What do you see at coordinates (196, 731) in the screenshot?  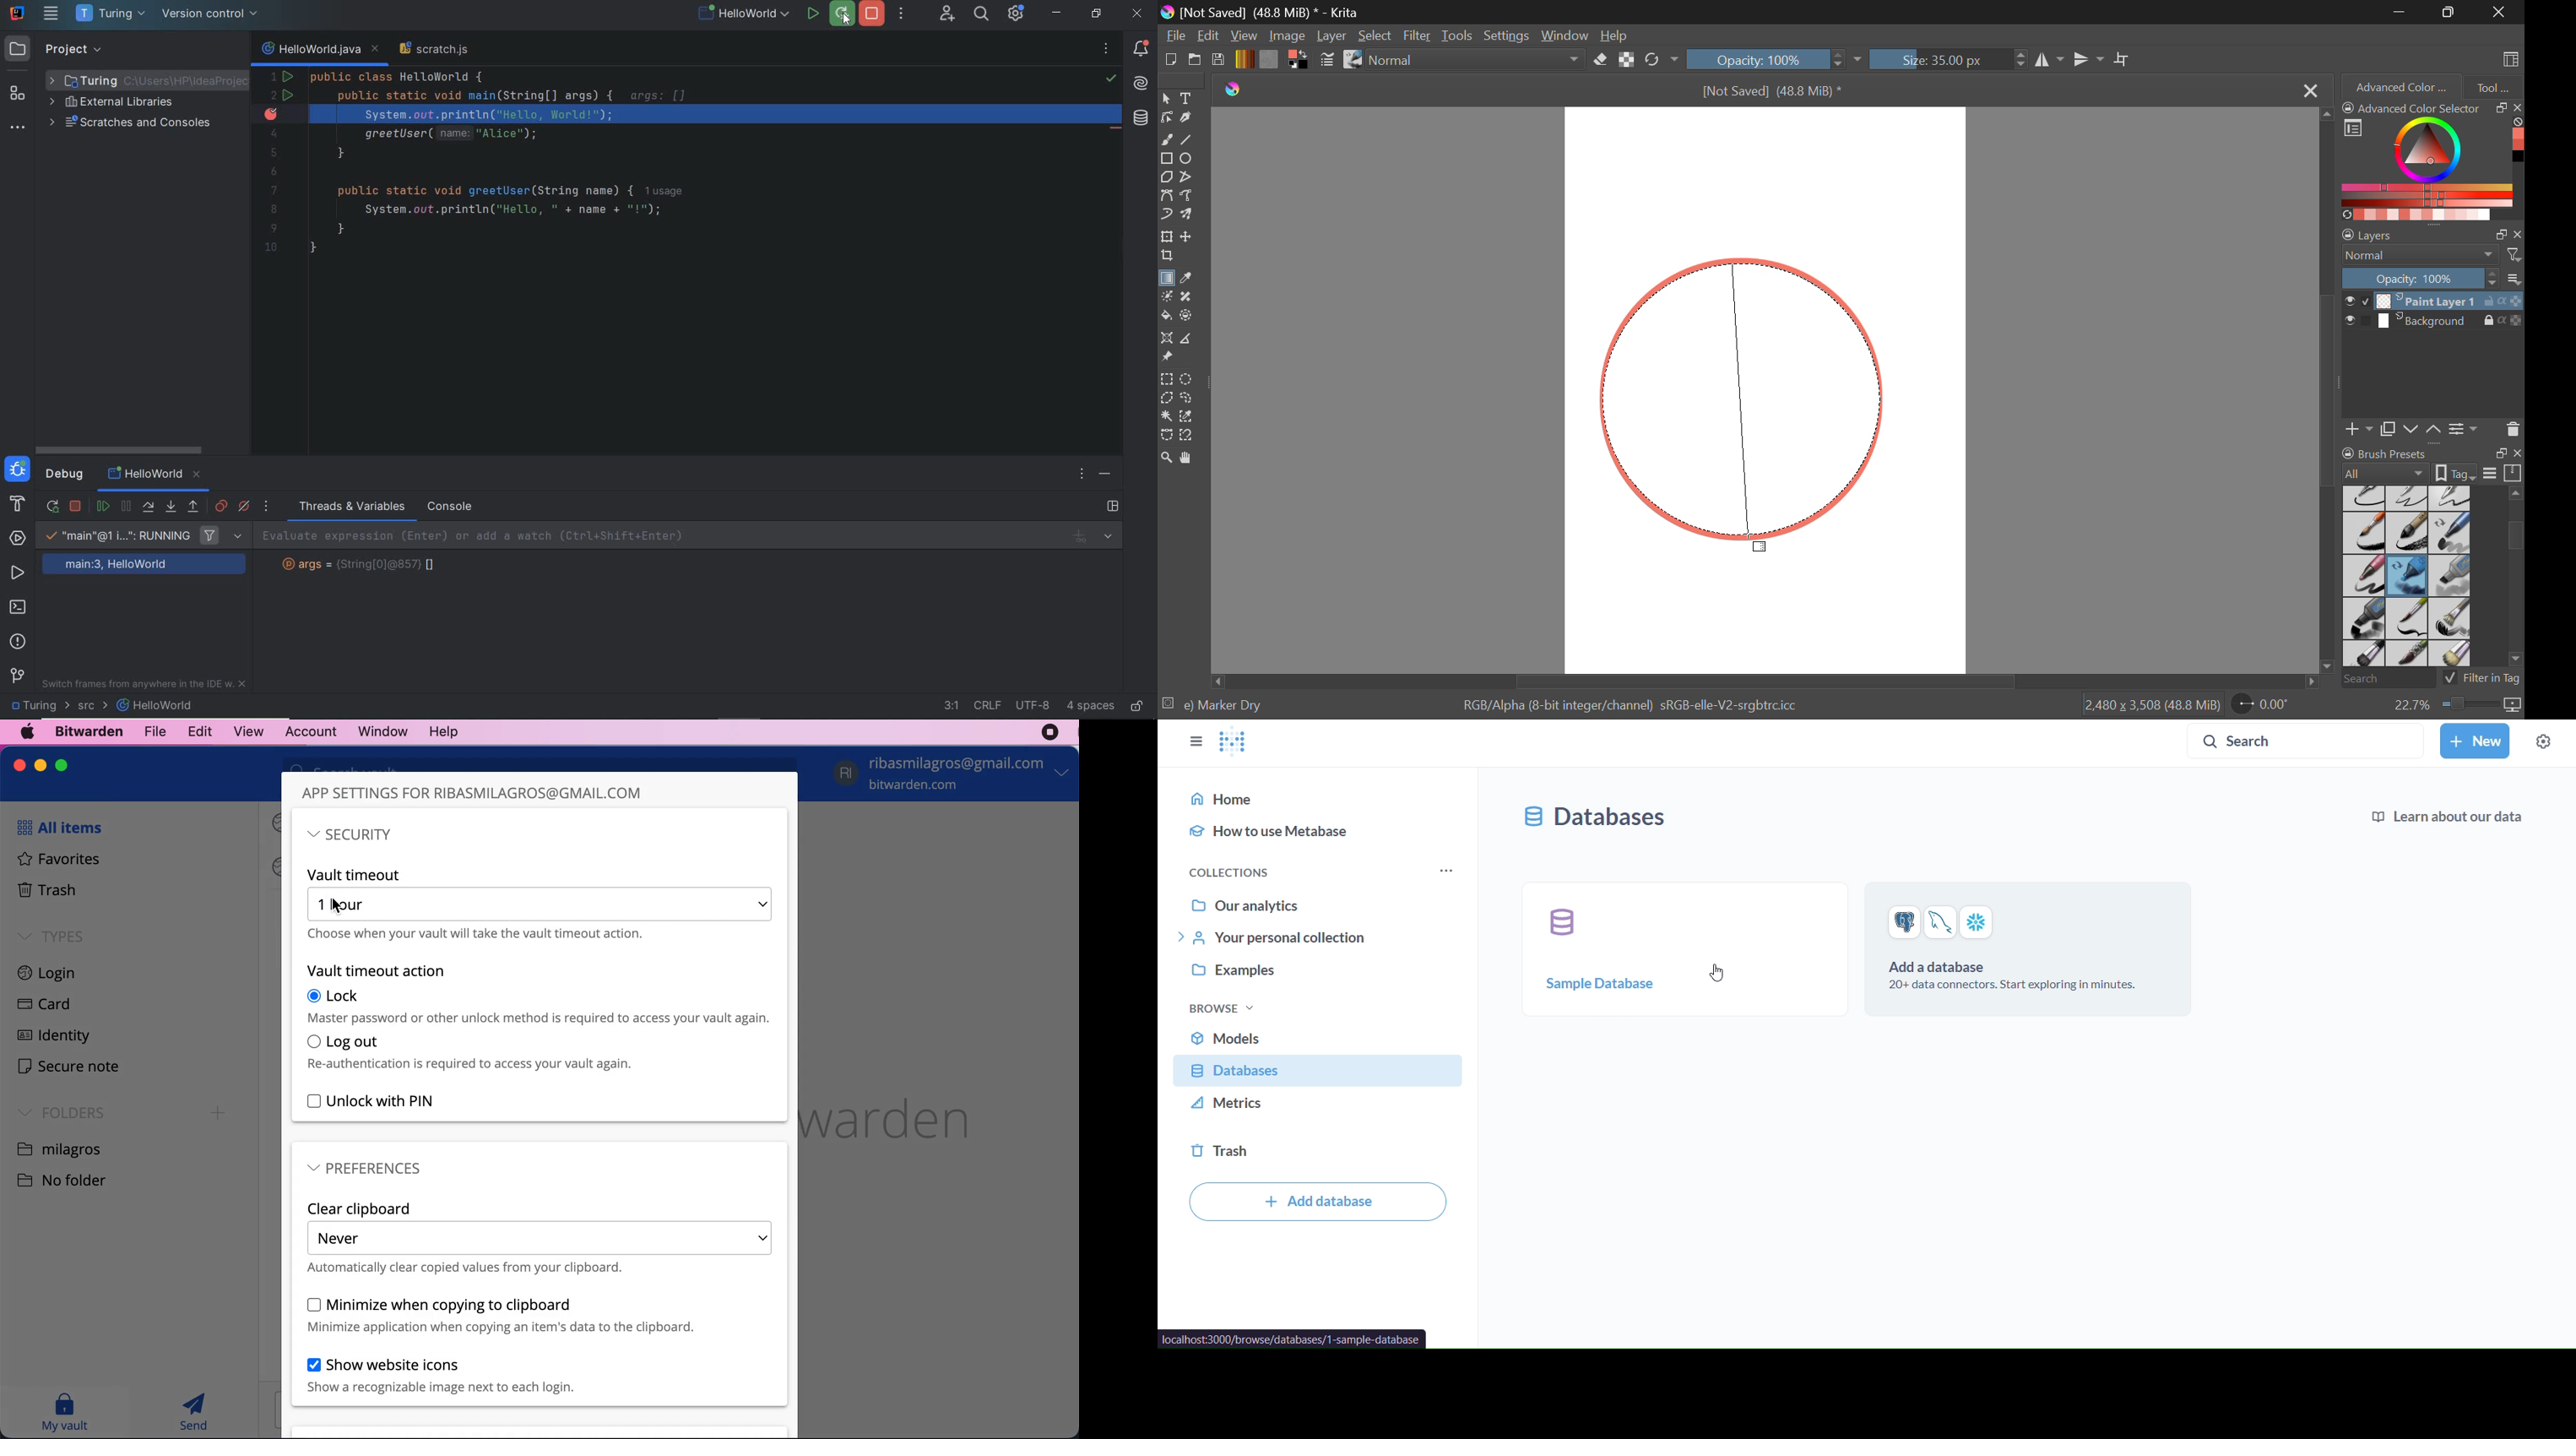 I see `edit` at bounding box center [196, 731].